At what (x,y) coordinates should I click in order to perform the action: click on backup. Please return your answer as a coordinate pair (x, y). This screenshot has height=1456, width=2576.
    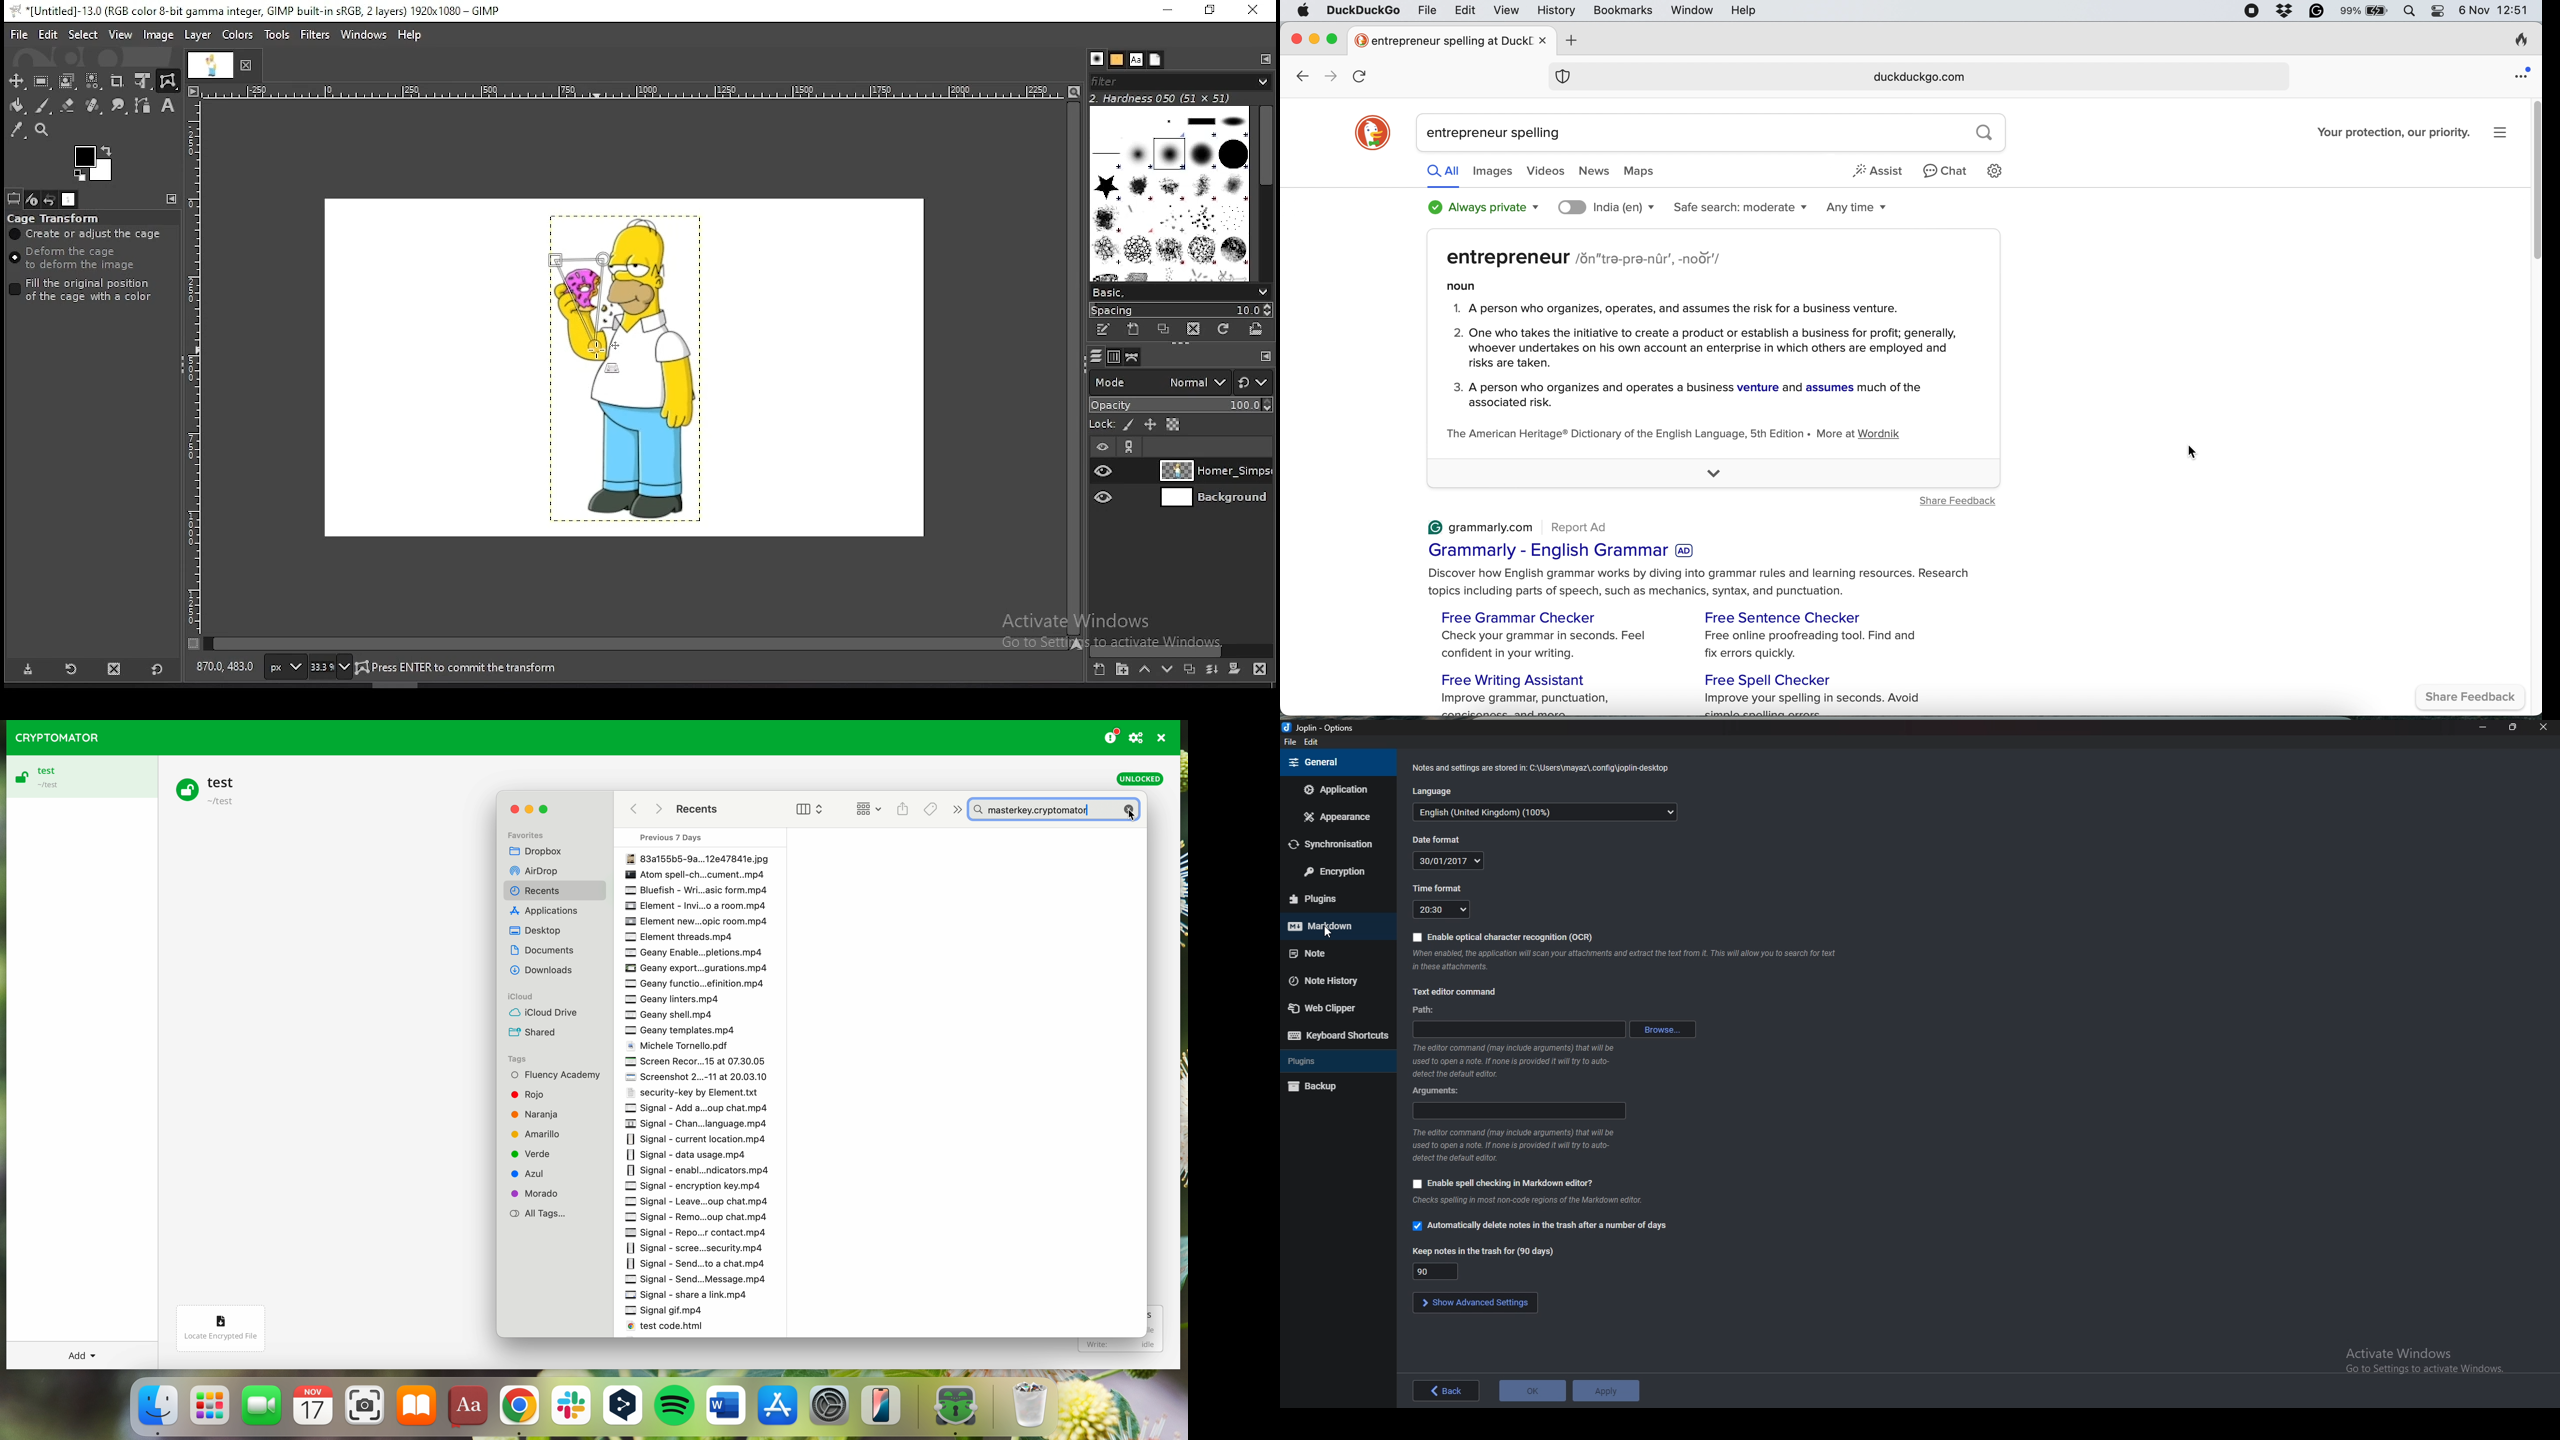
    Looking at the image, I should click on (1330, 1087).